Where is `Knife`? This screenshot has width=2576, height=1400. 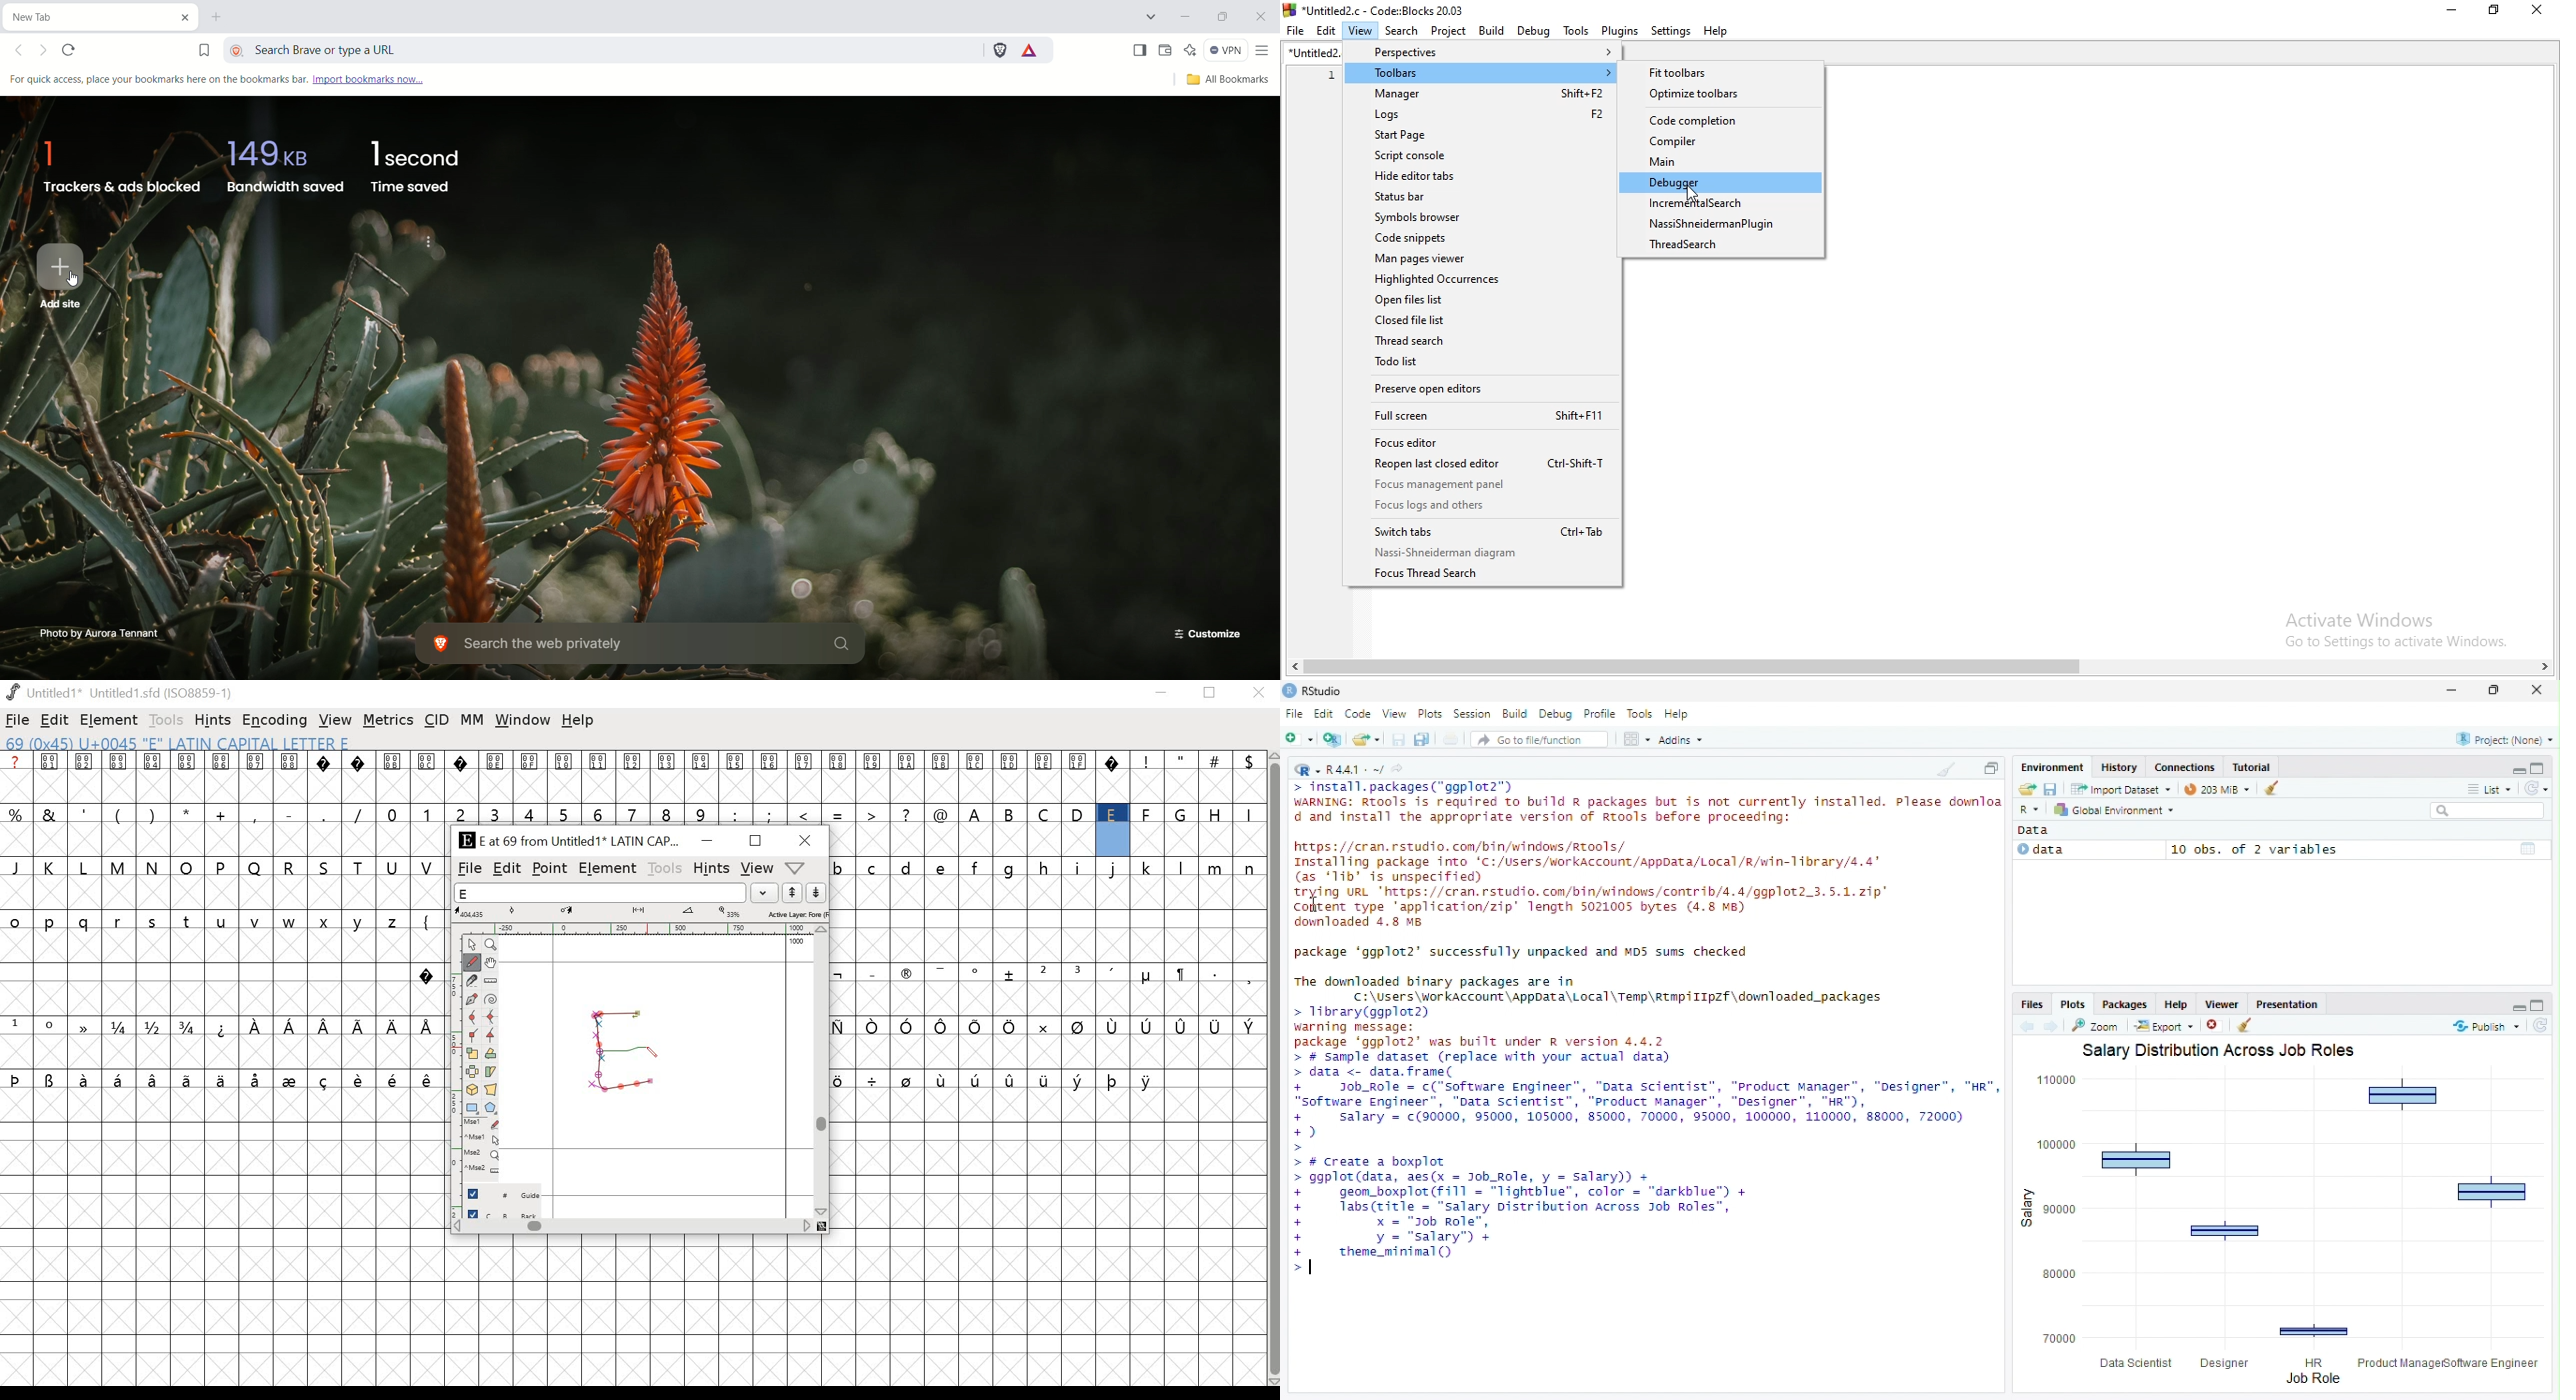 Knife is located at coordinates (473, 981).